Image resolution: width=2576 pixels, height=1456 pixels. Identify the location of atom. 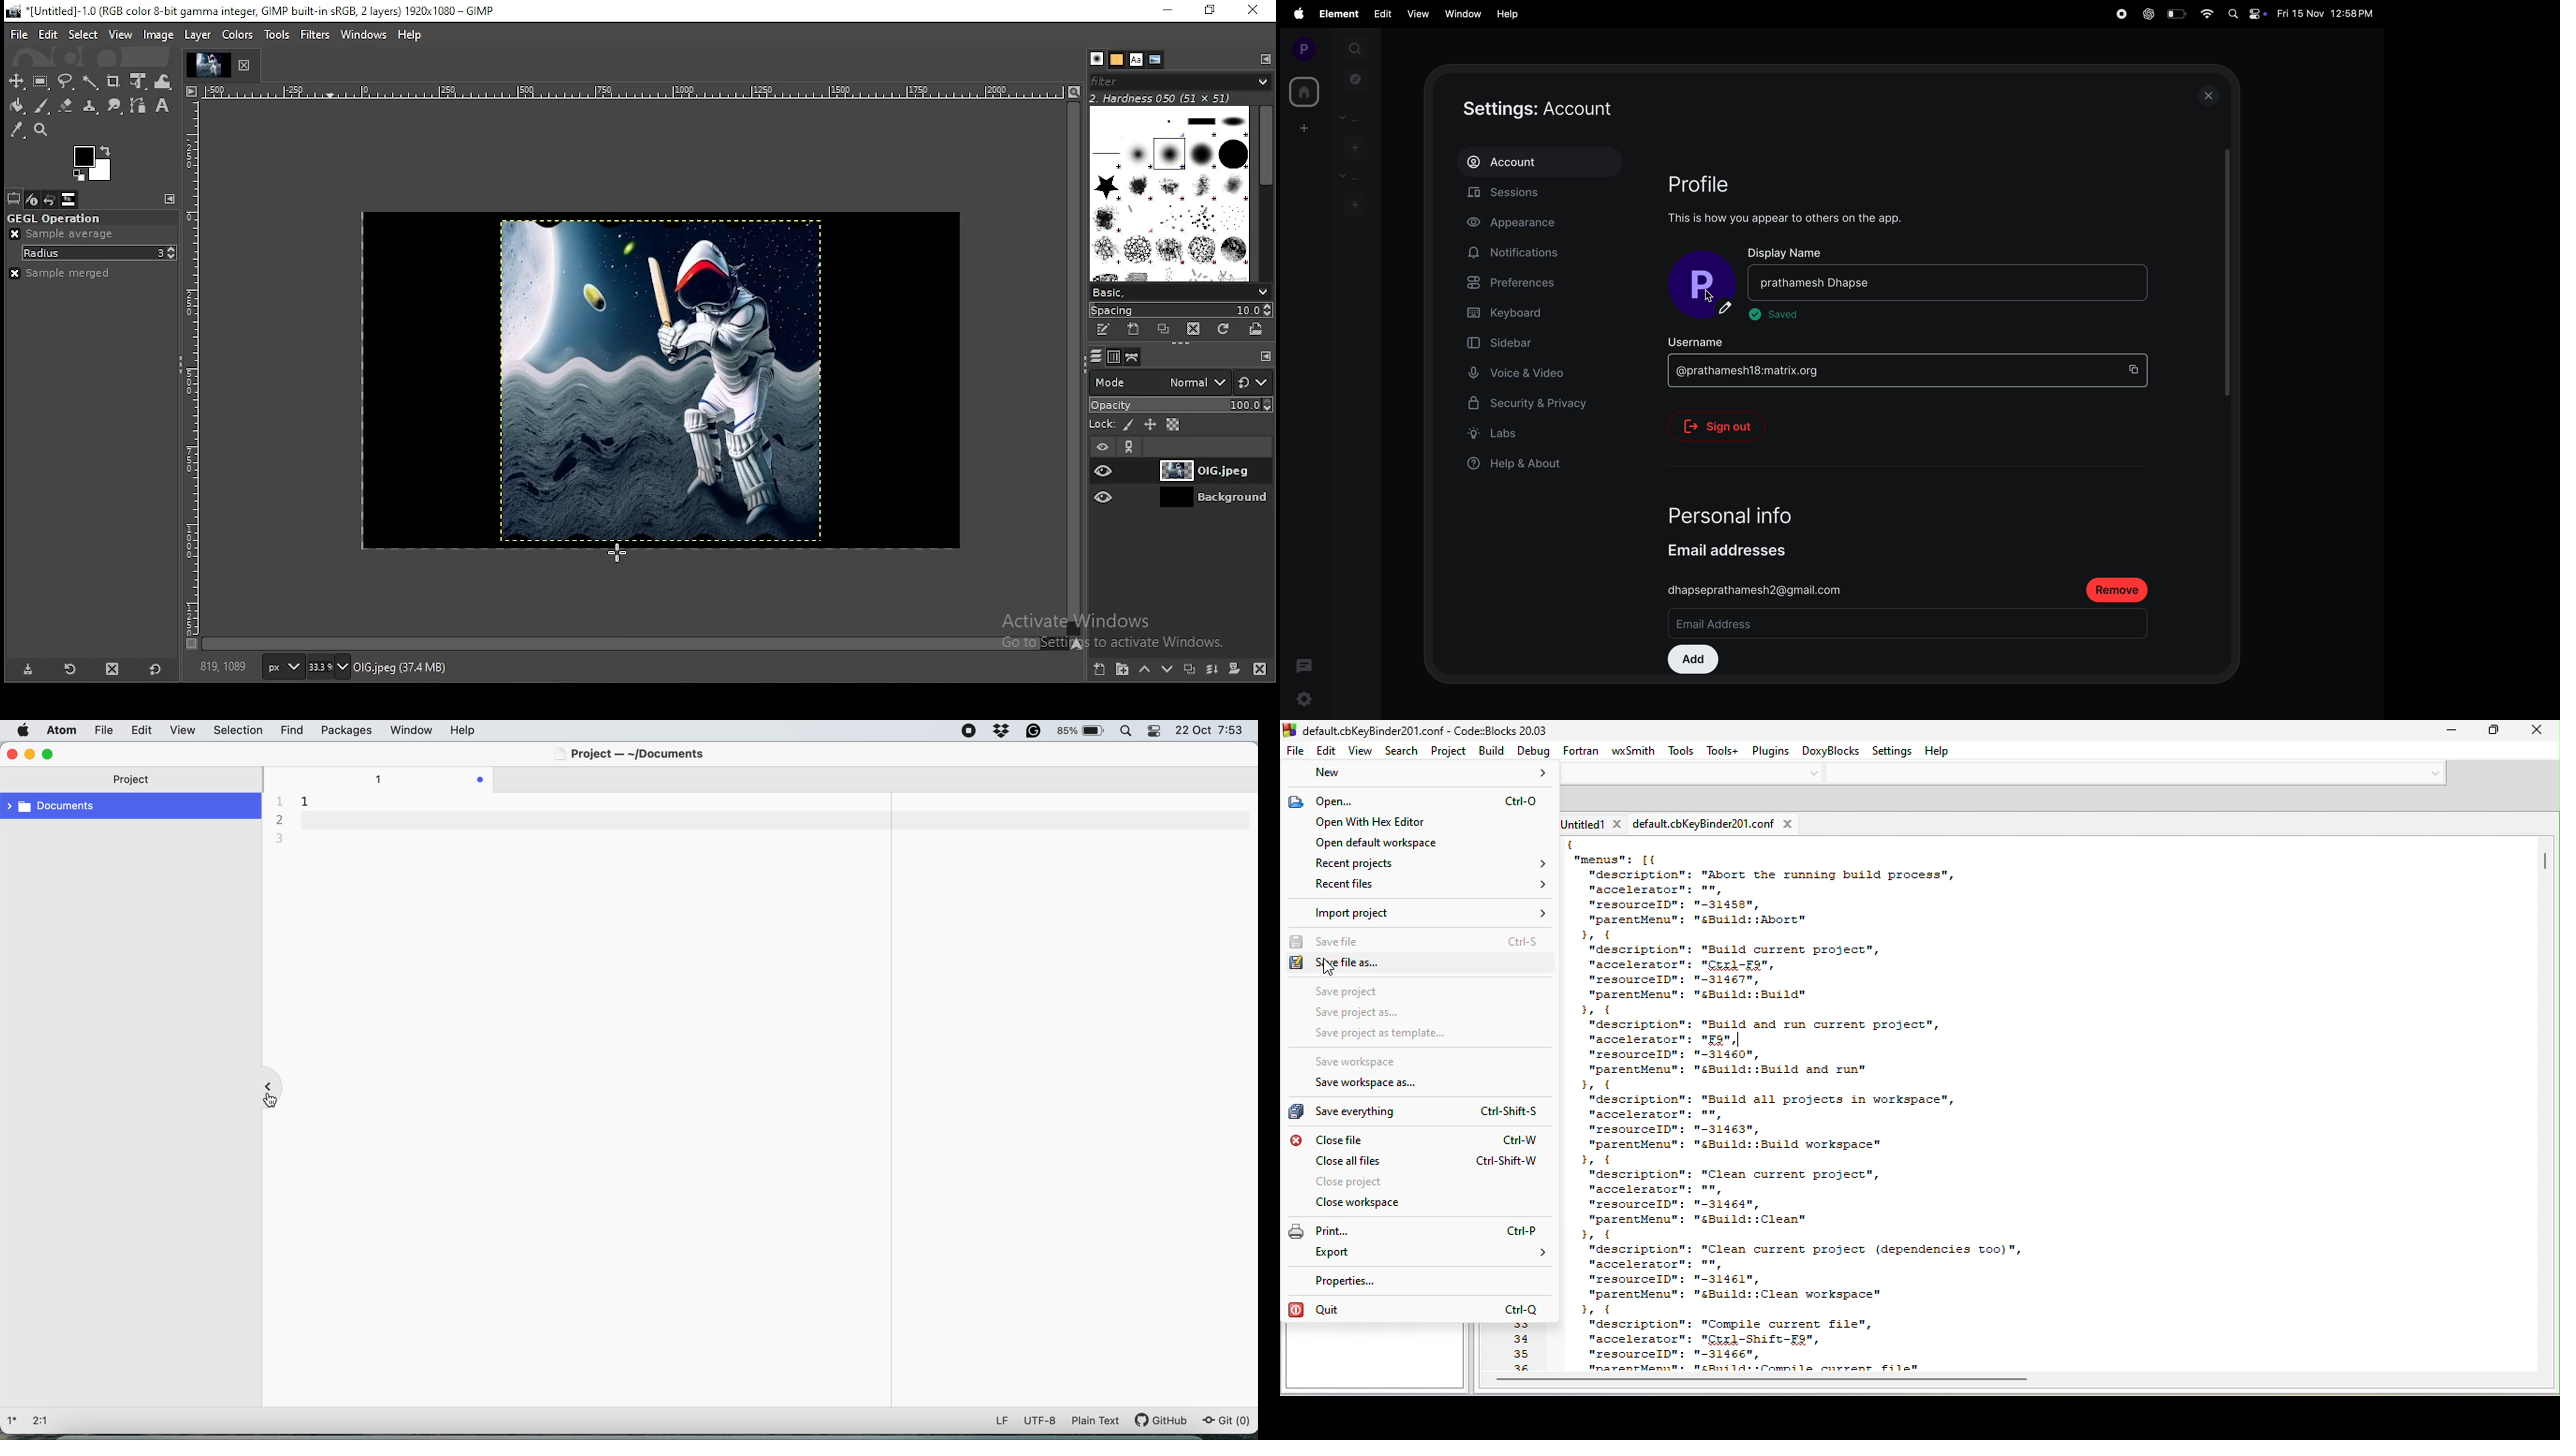
(59, 731).